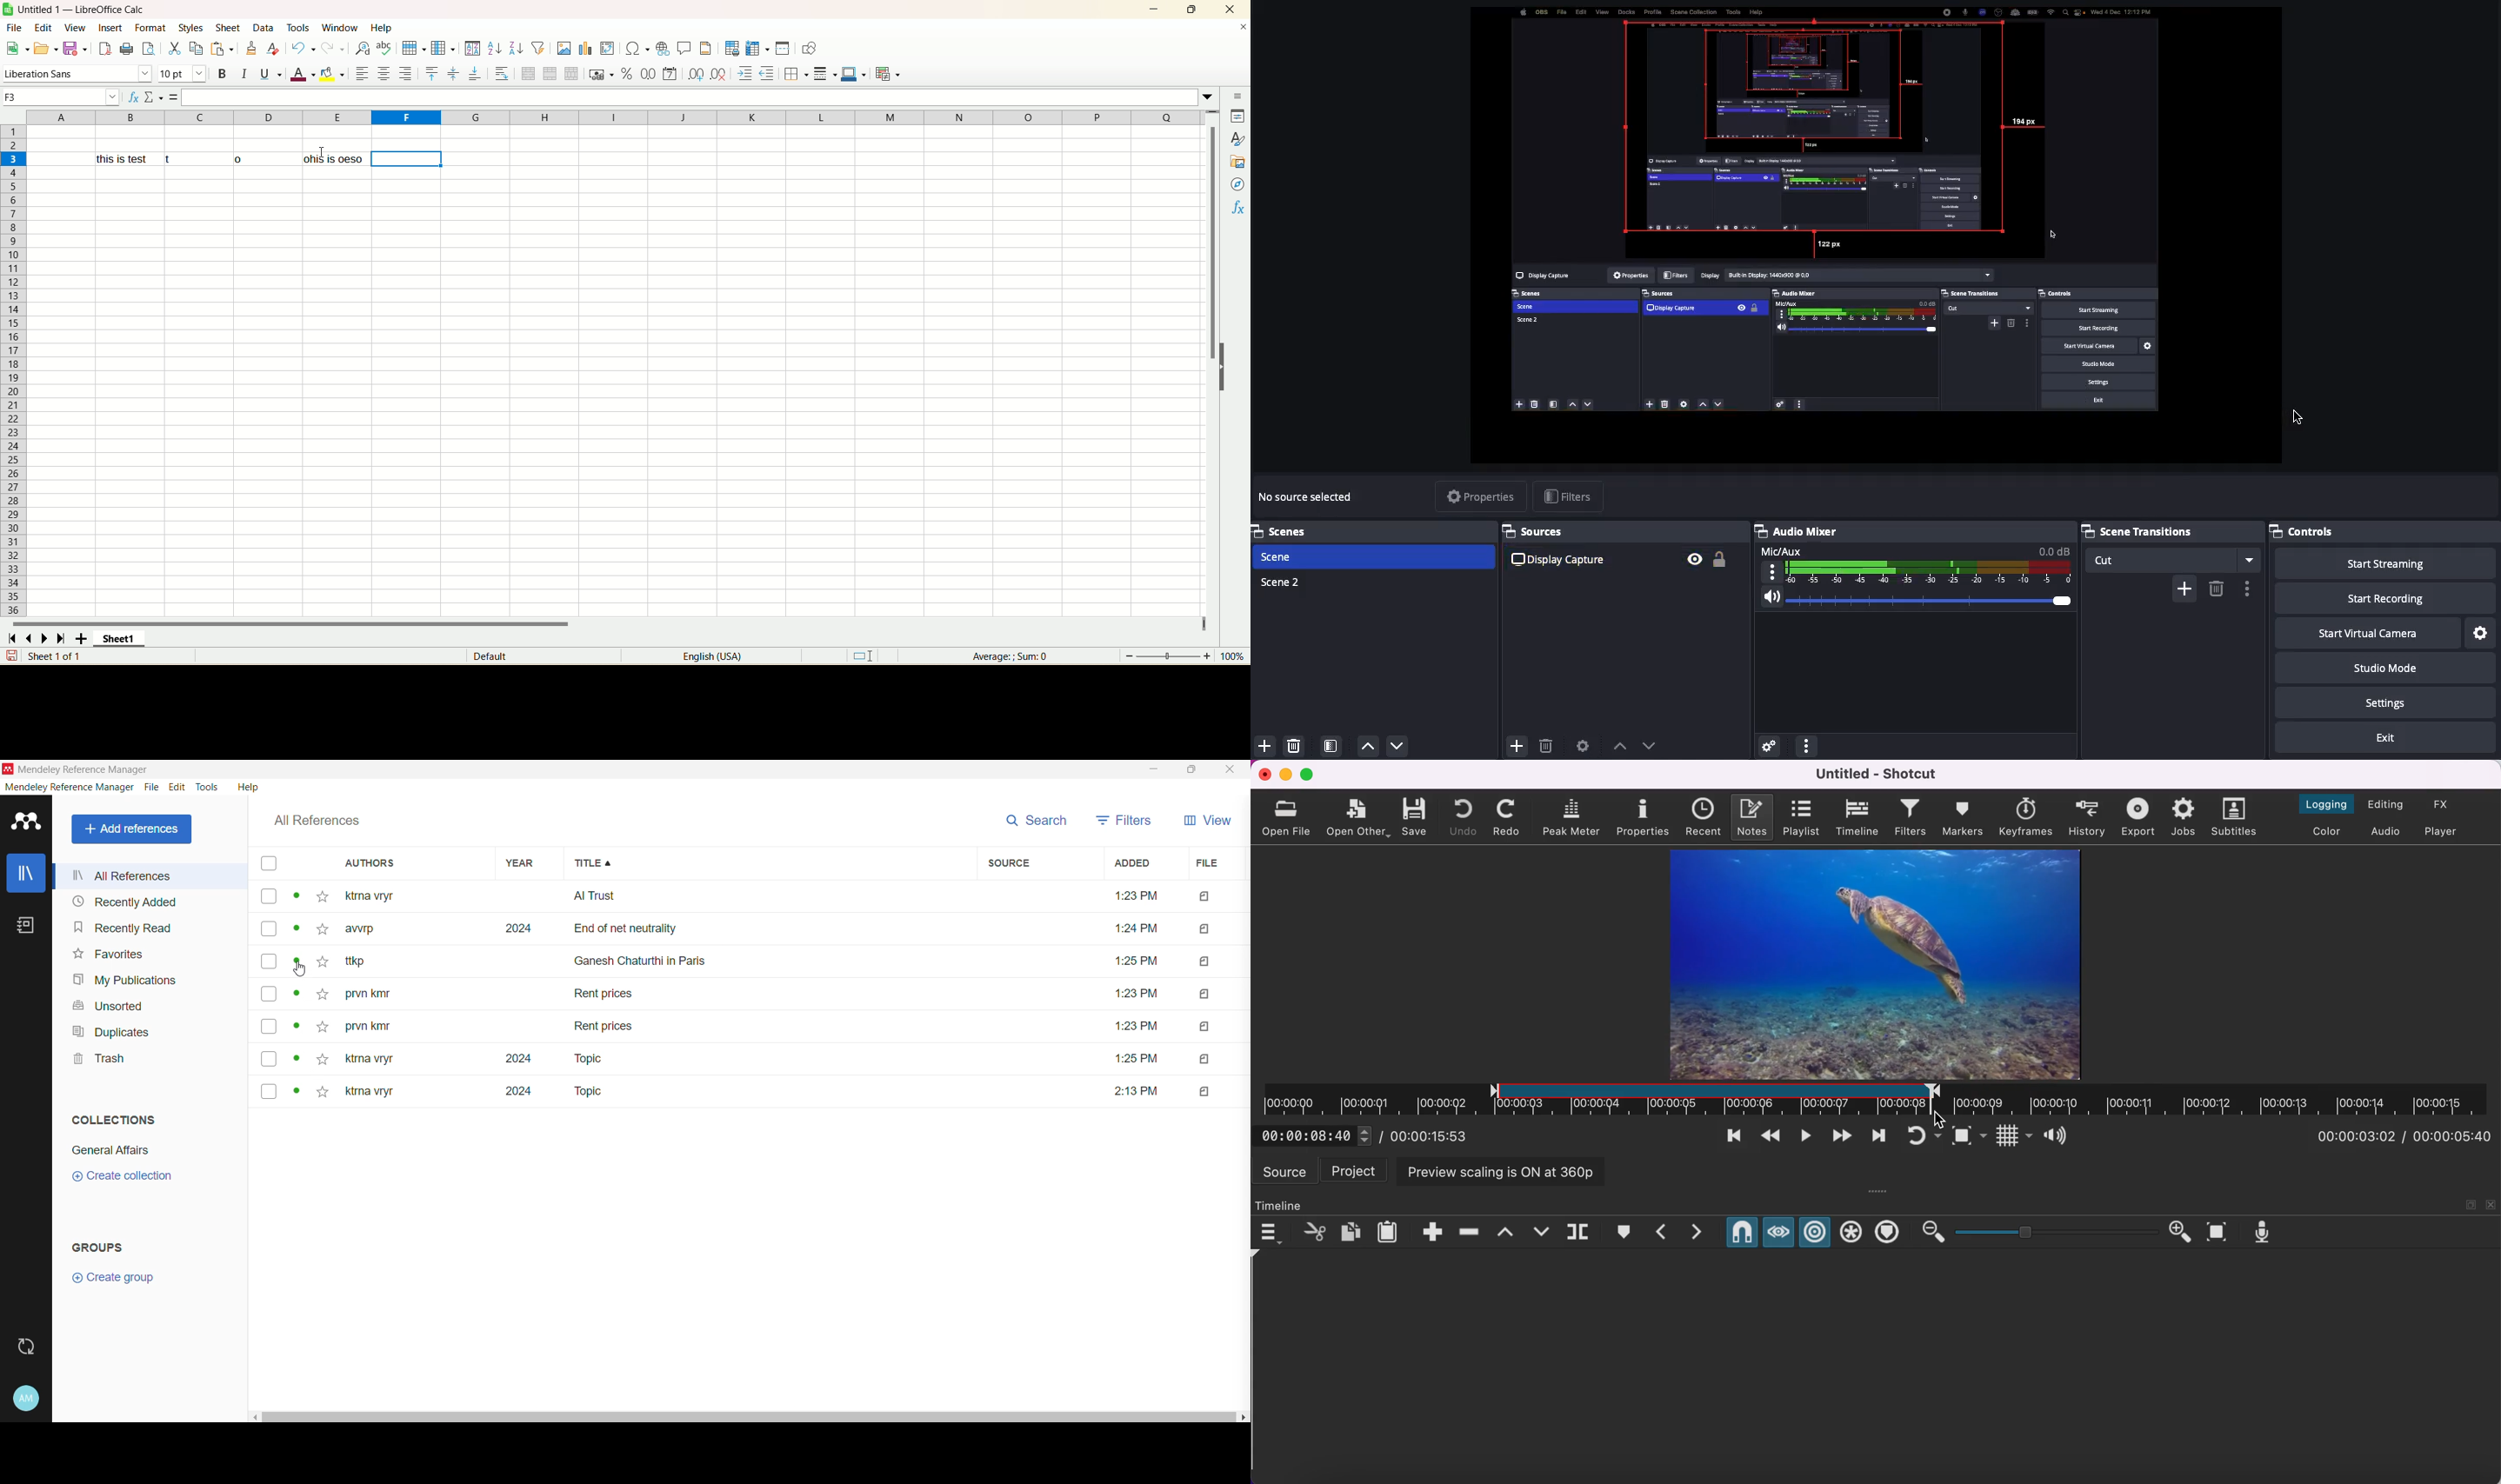  Describe the element at coordinates (550, 75) in the screenshot. I see `merge cells` at that location.